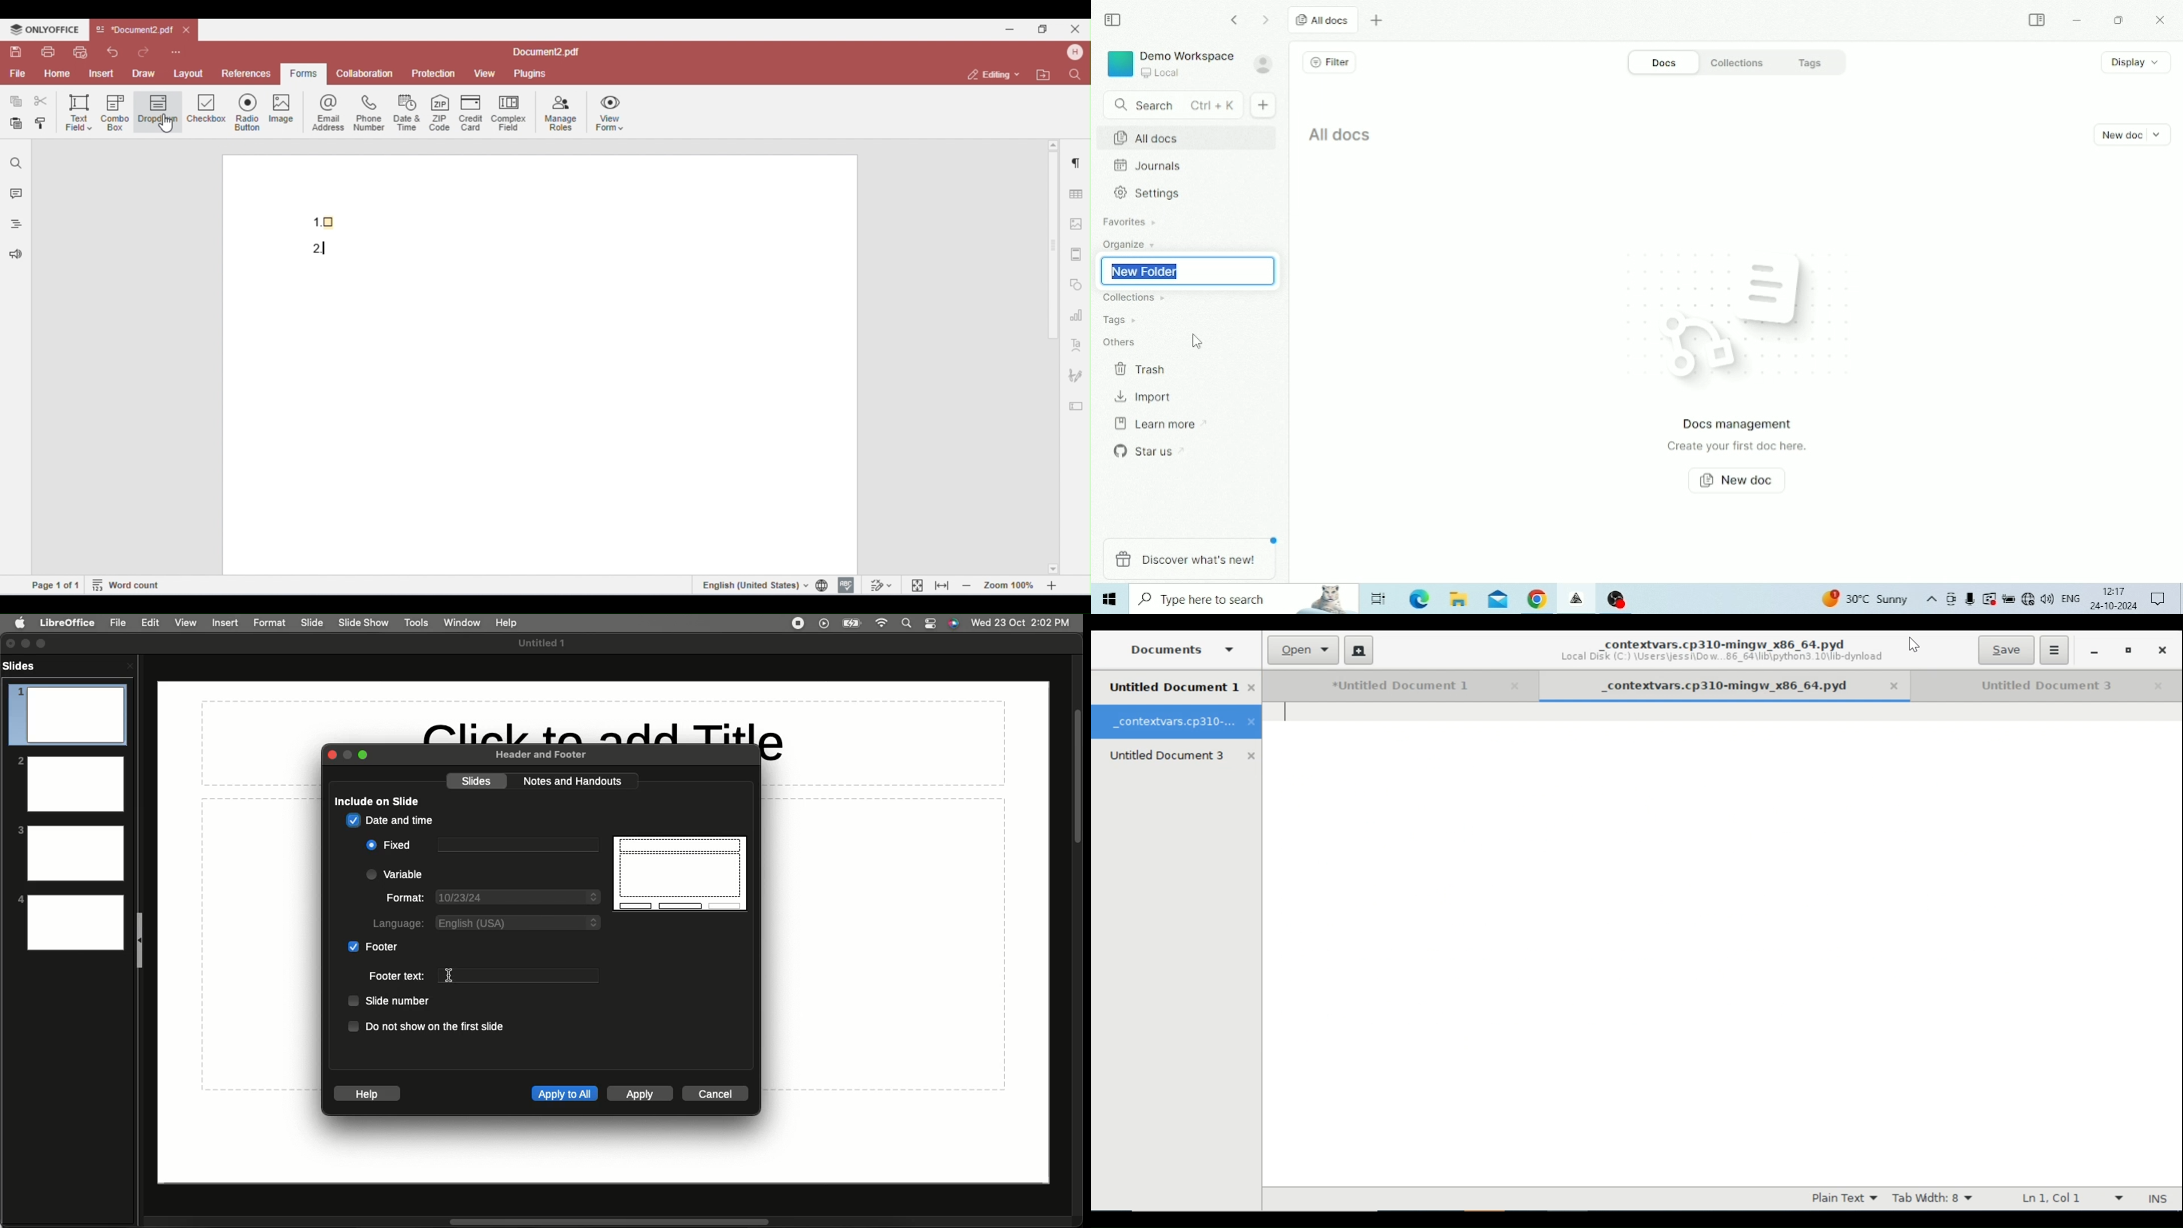  What do you see at coordinates (70, 853) in the screenshot?
I see `3` at bounding box center [70, 853].